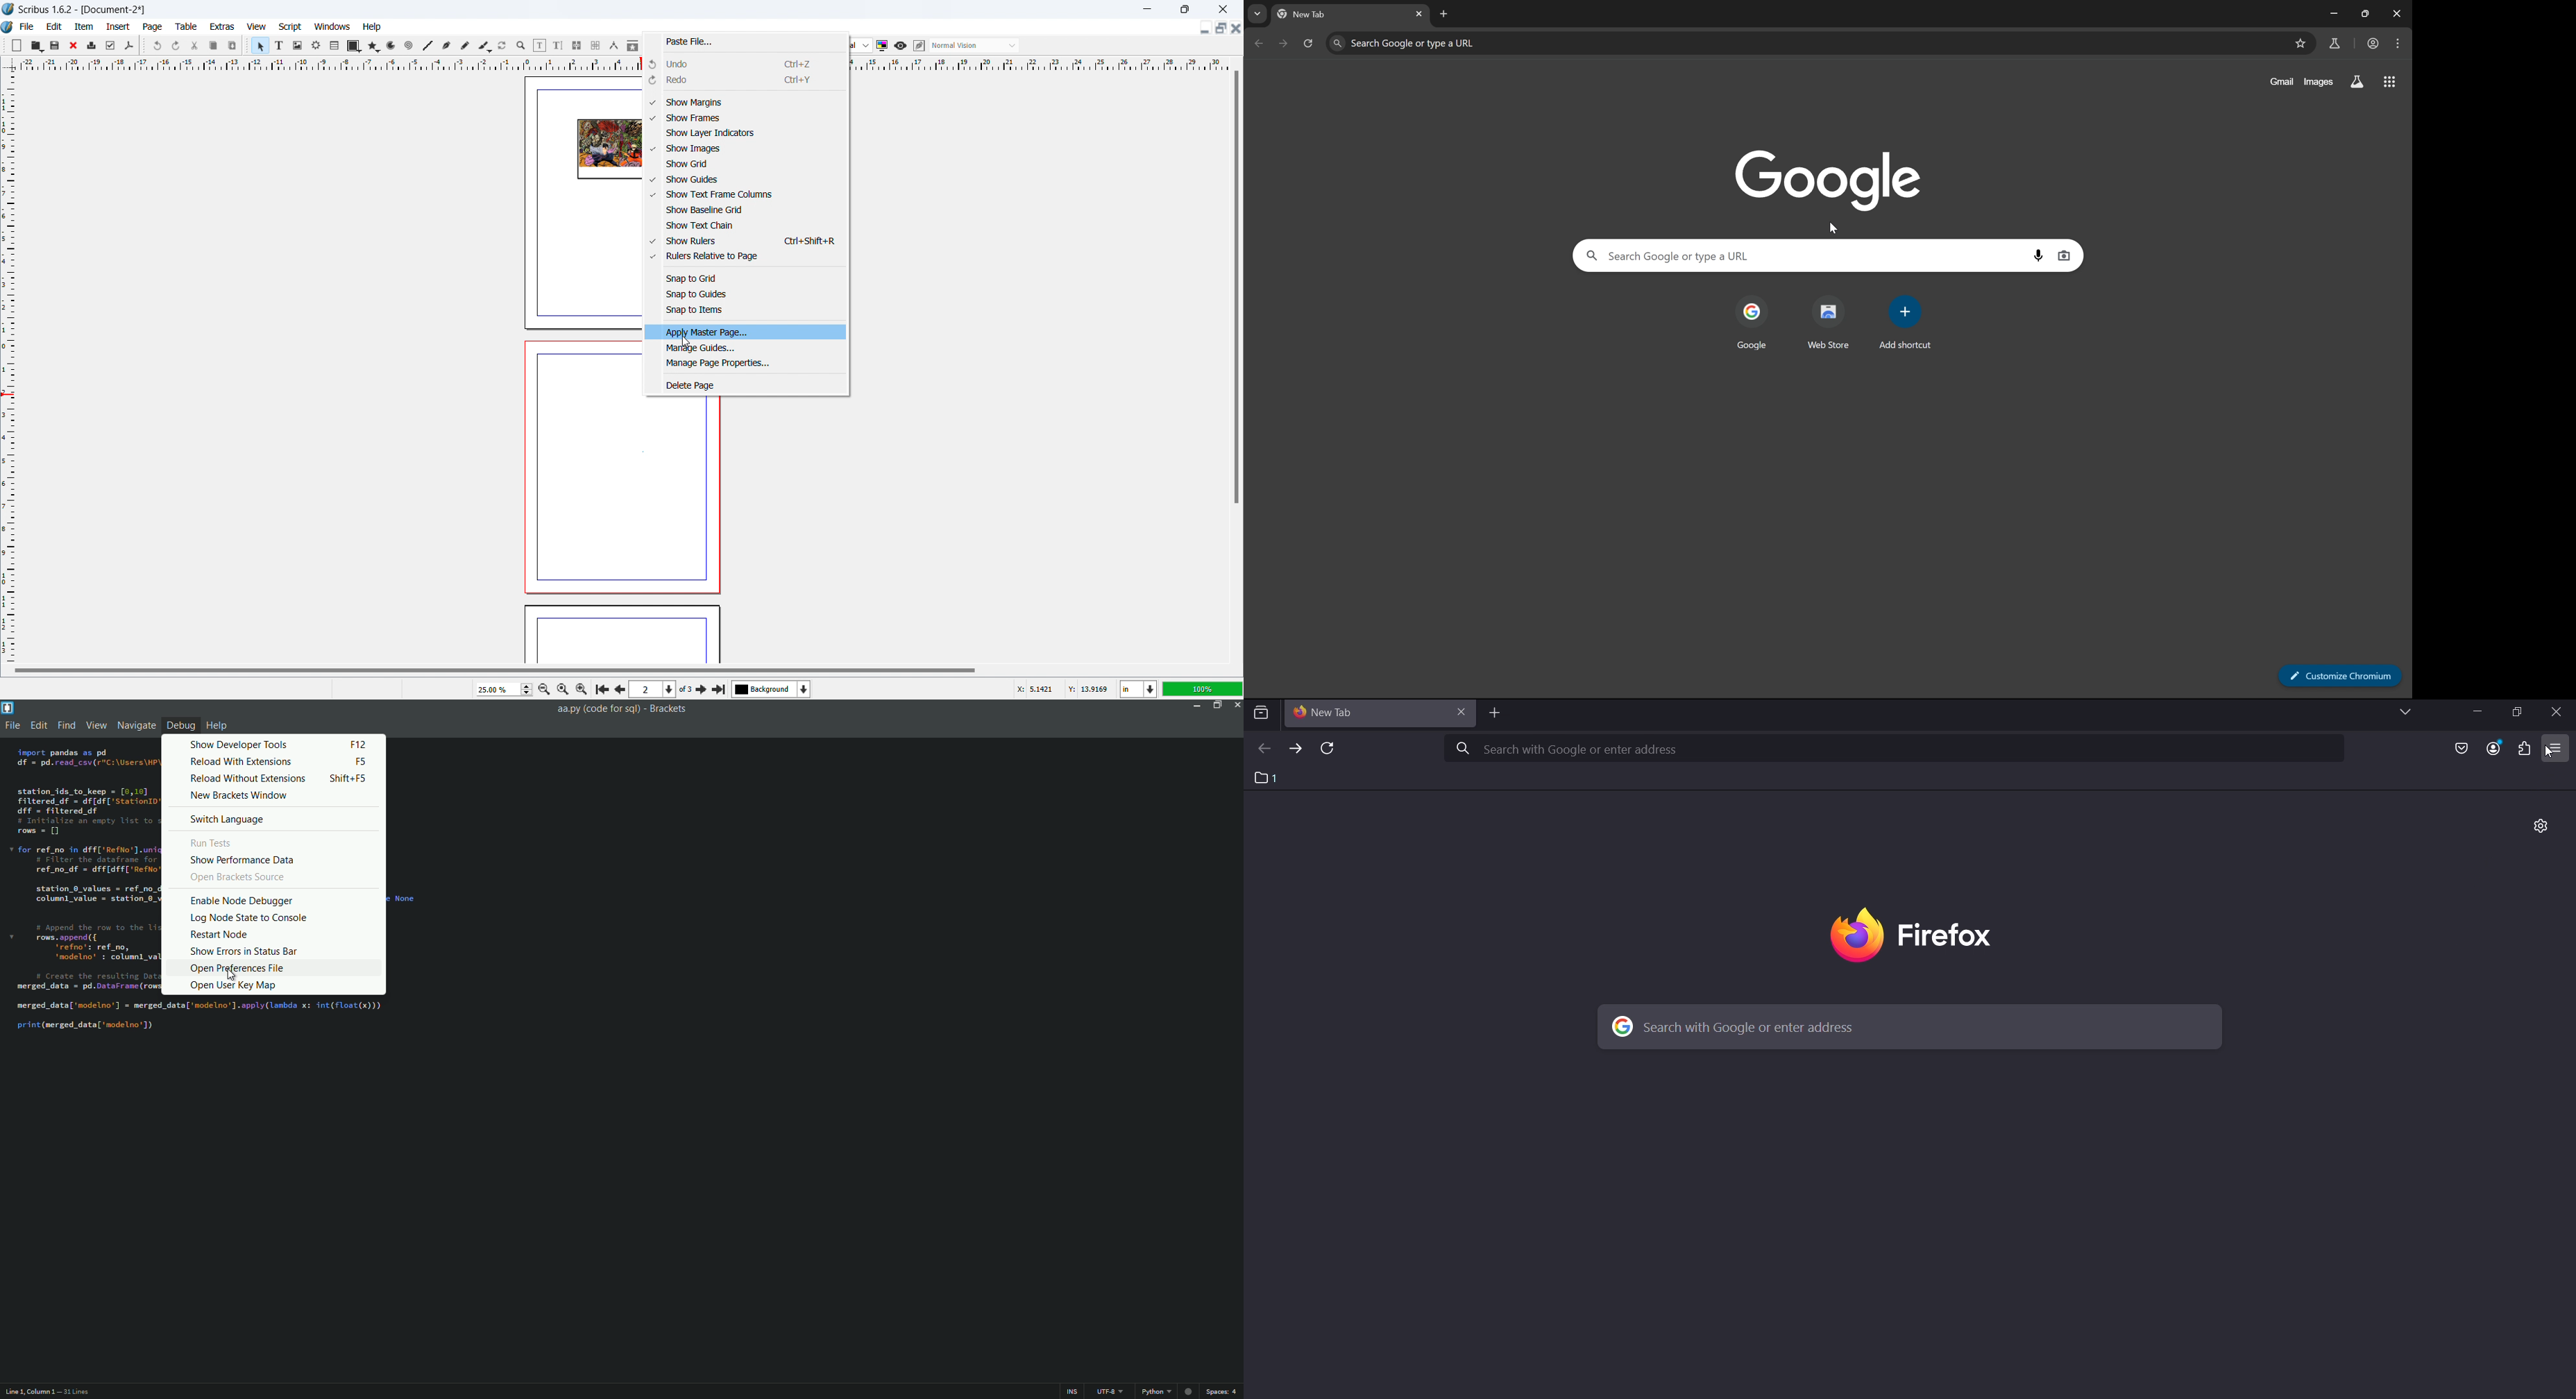  Describe the element at coordinates (1828, 324) in the screenshot. I see `web store` at that location.